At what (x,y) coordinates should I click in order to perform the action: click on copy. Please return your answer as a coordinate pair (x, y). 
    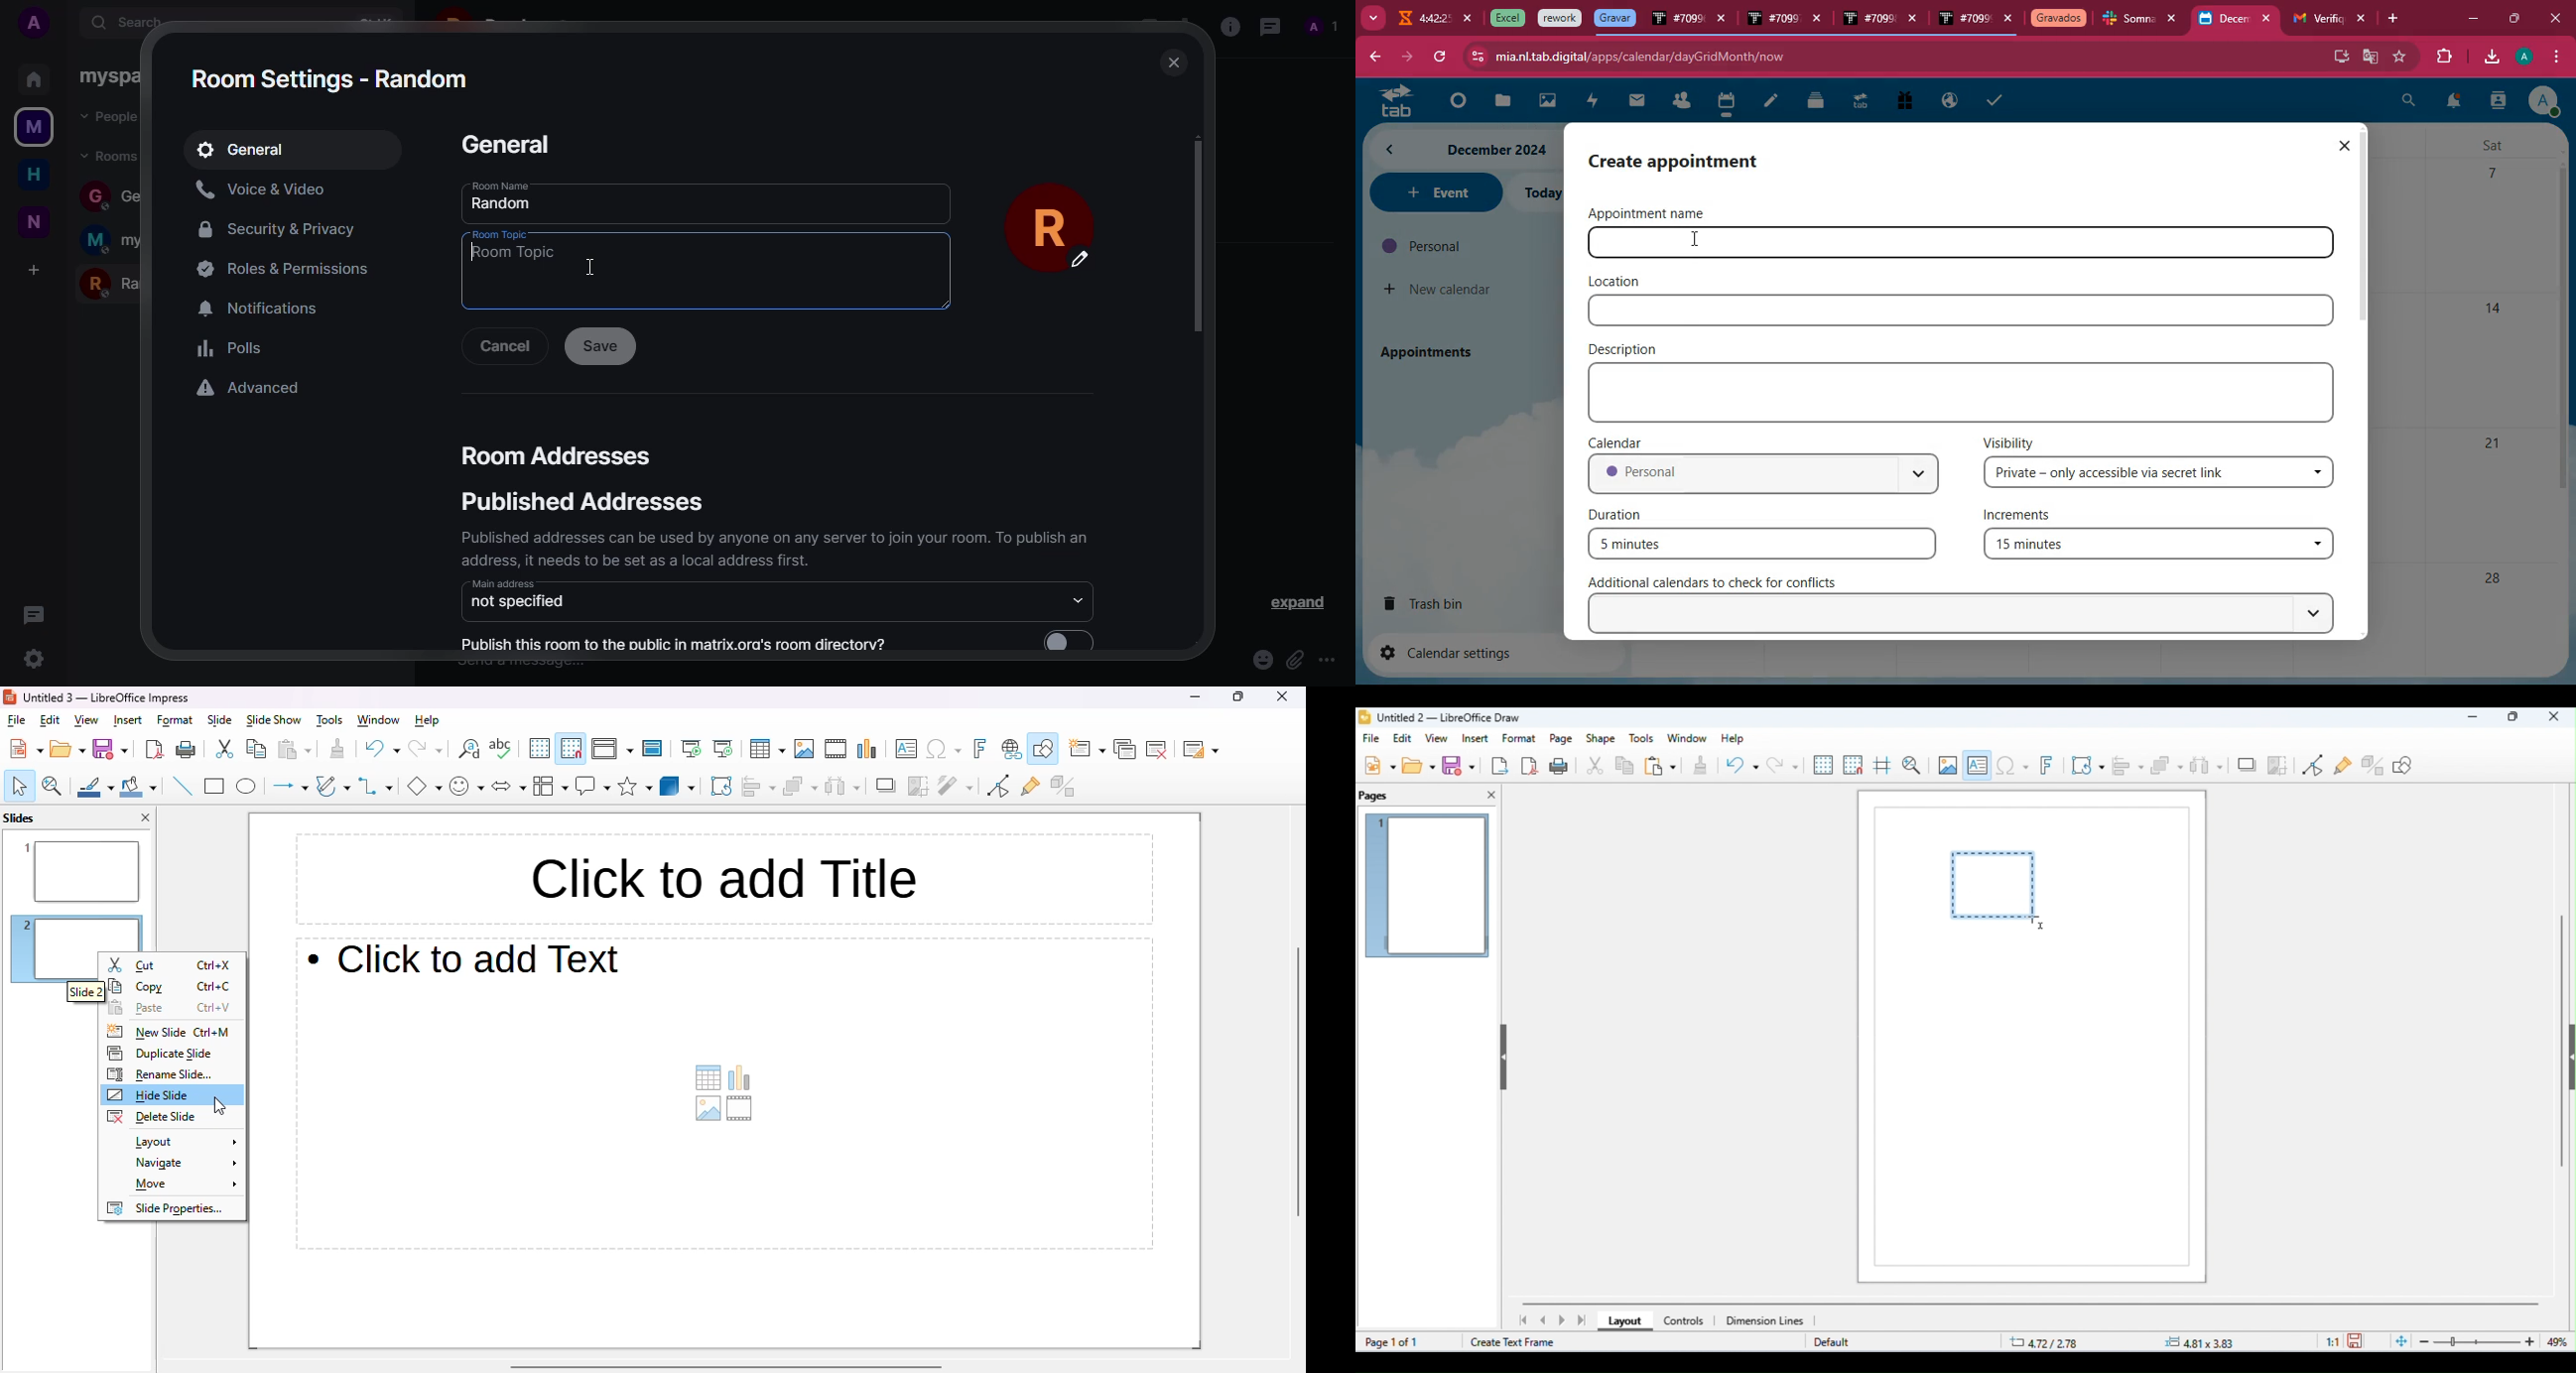
    Looking at the image, I should click on (255, 749).